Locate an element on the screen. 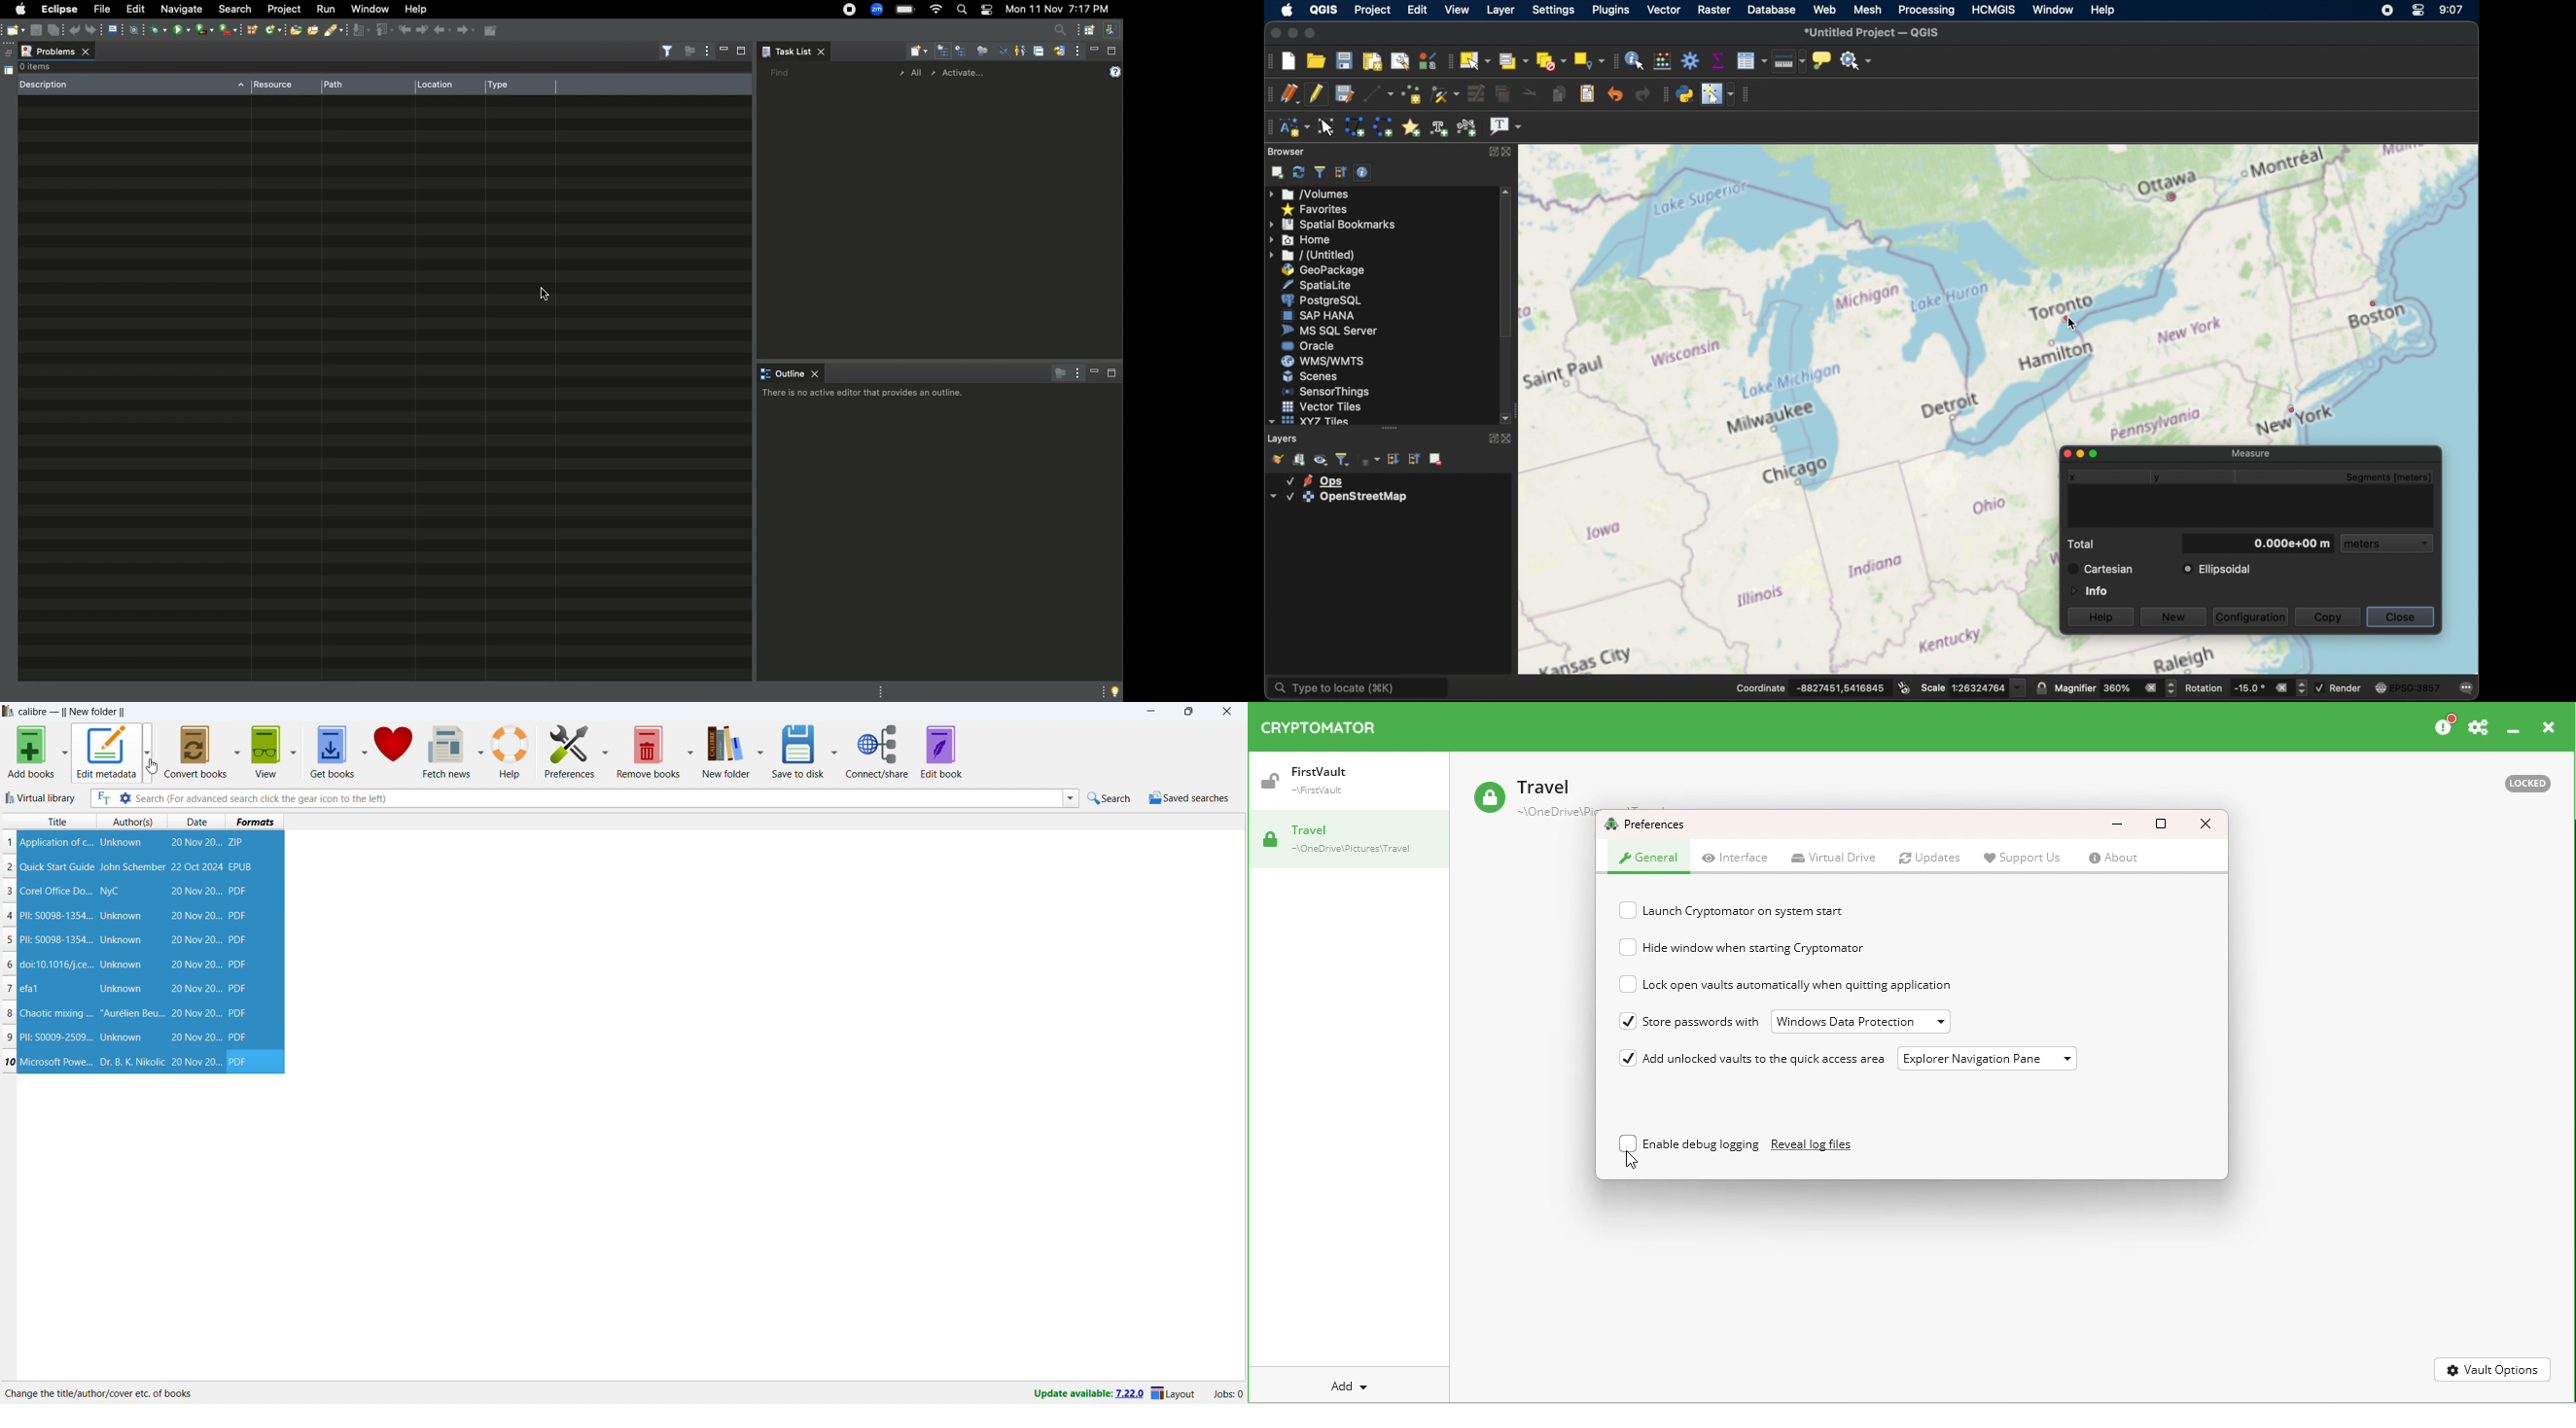 This screenshot has width=2576, height=1428. convert books is located at coordinates (197, 752).